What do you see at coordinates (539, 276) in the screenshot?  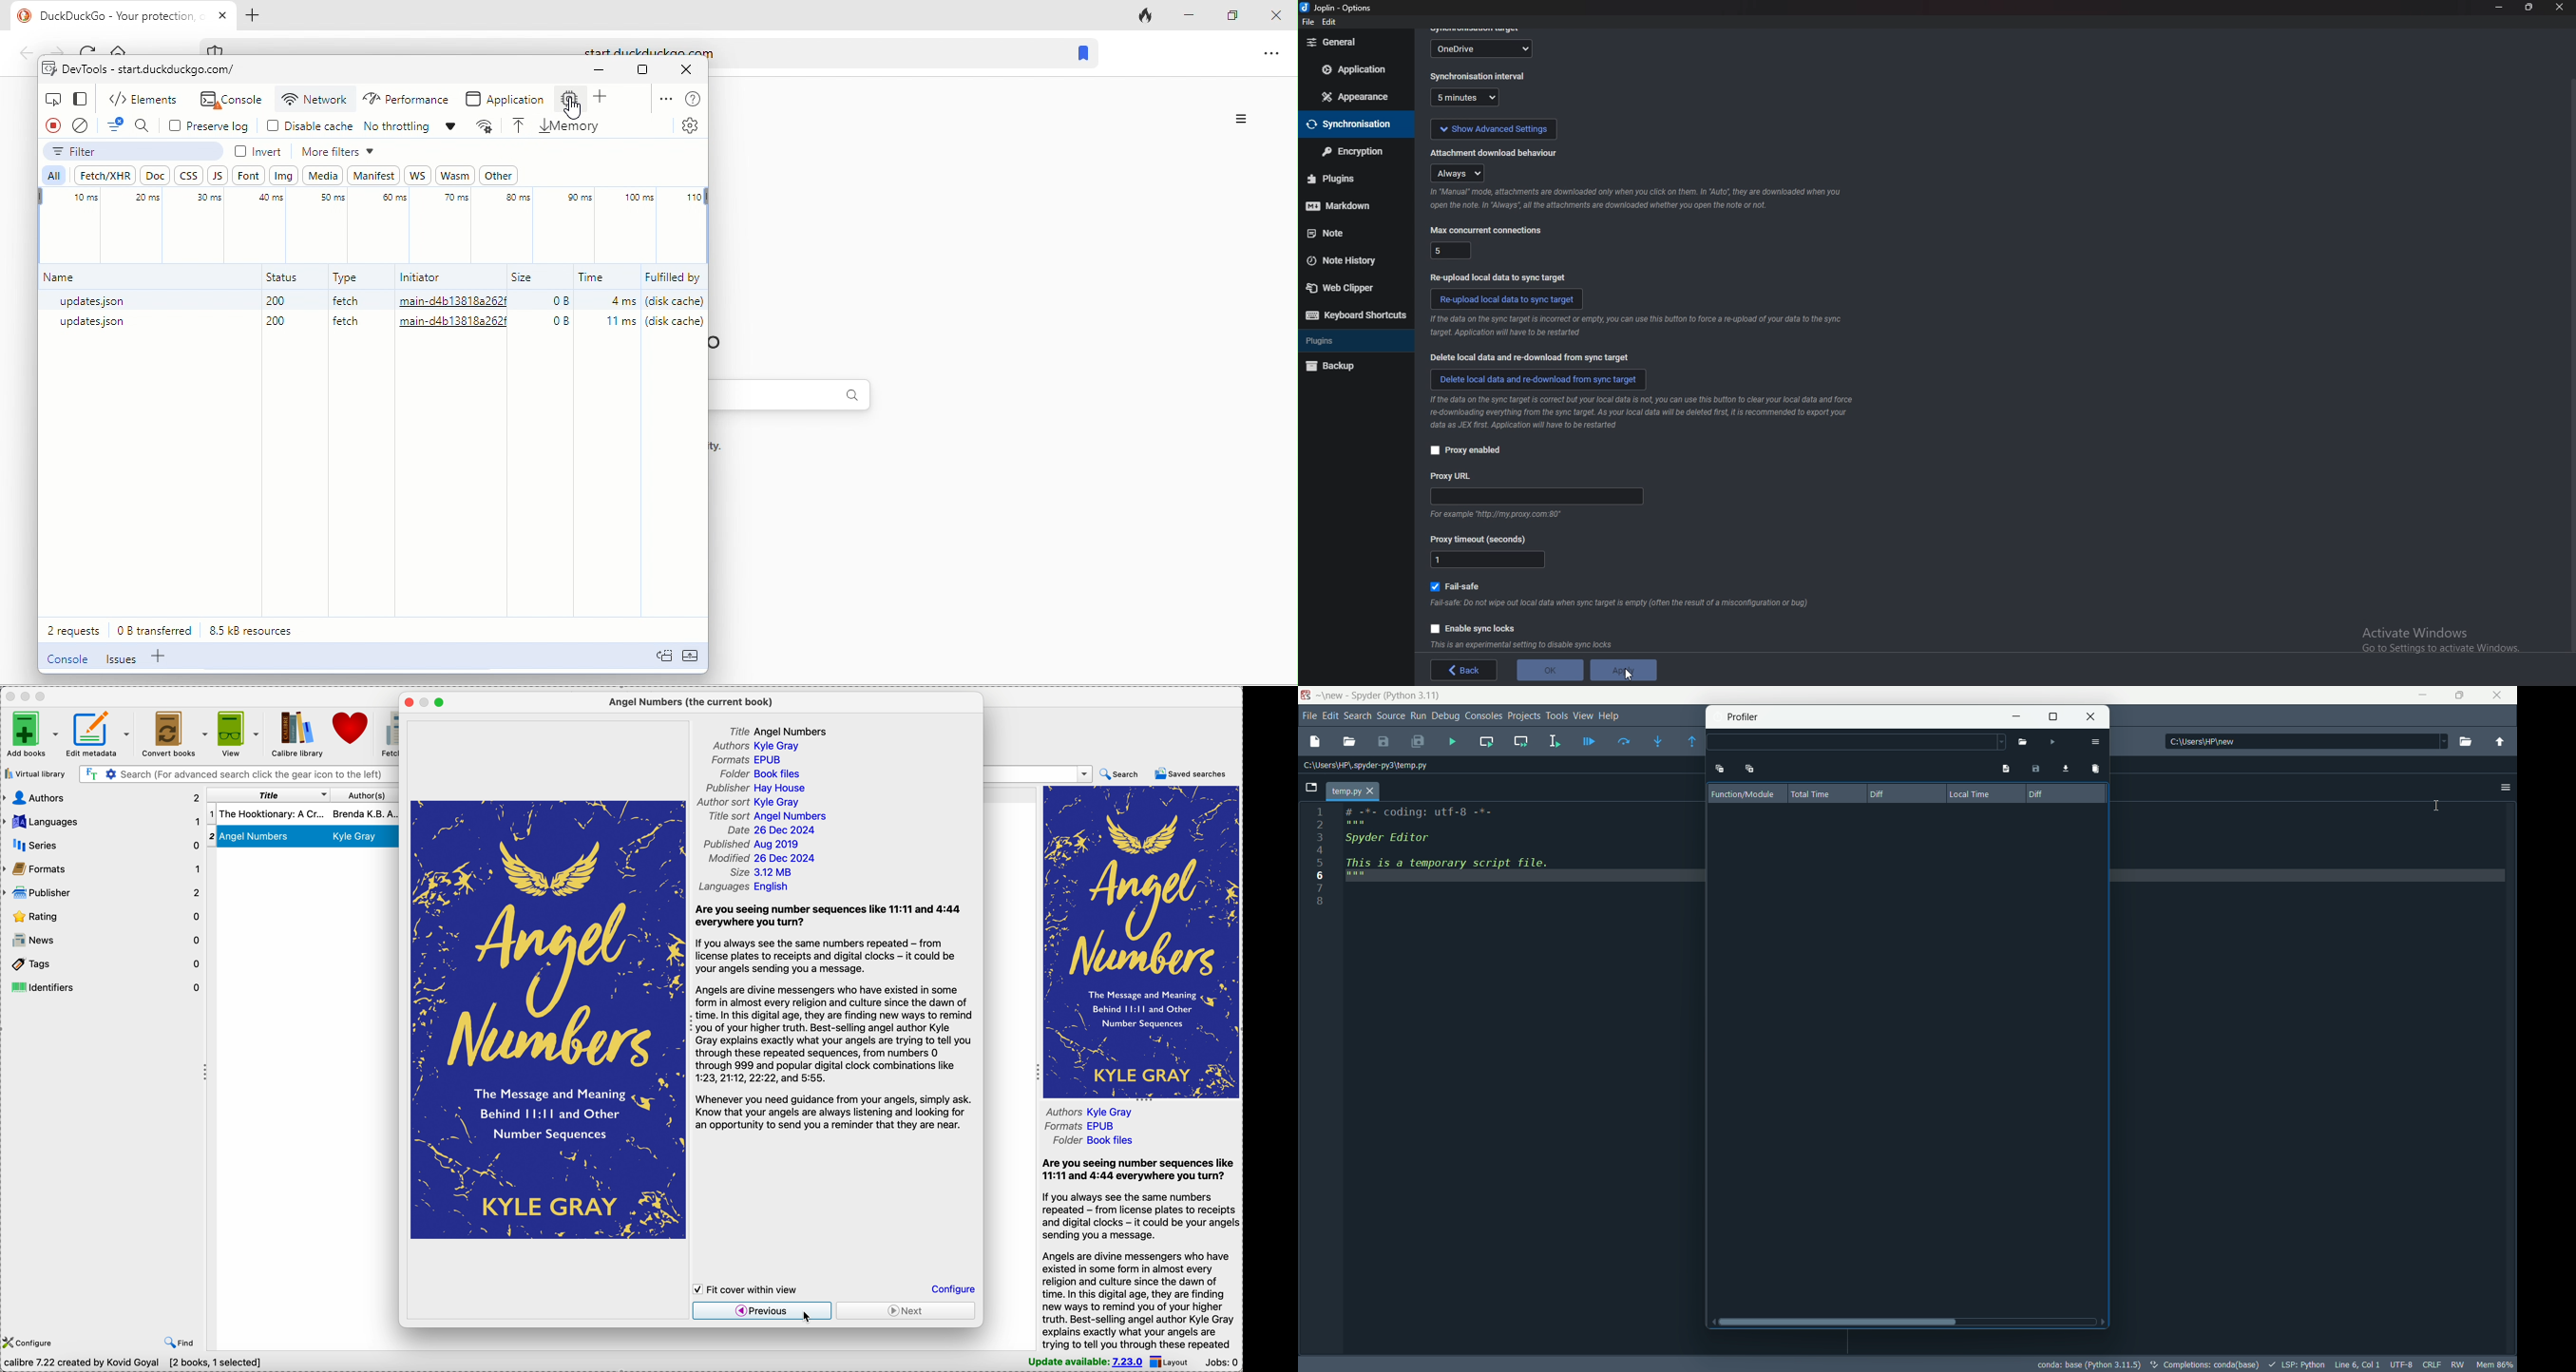 I see `size` at bounding box center [539, 276].